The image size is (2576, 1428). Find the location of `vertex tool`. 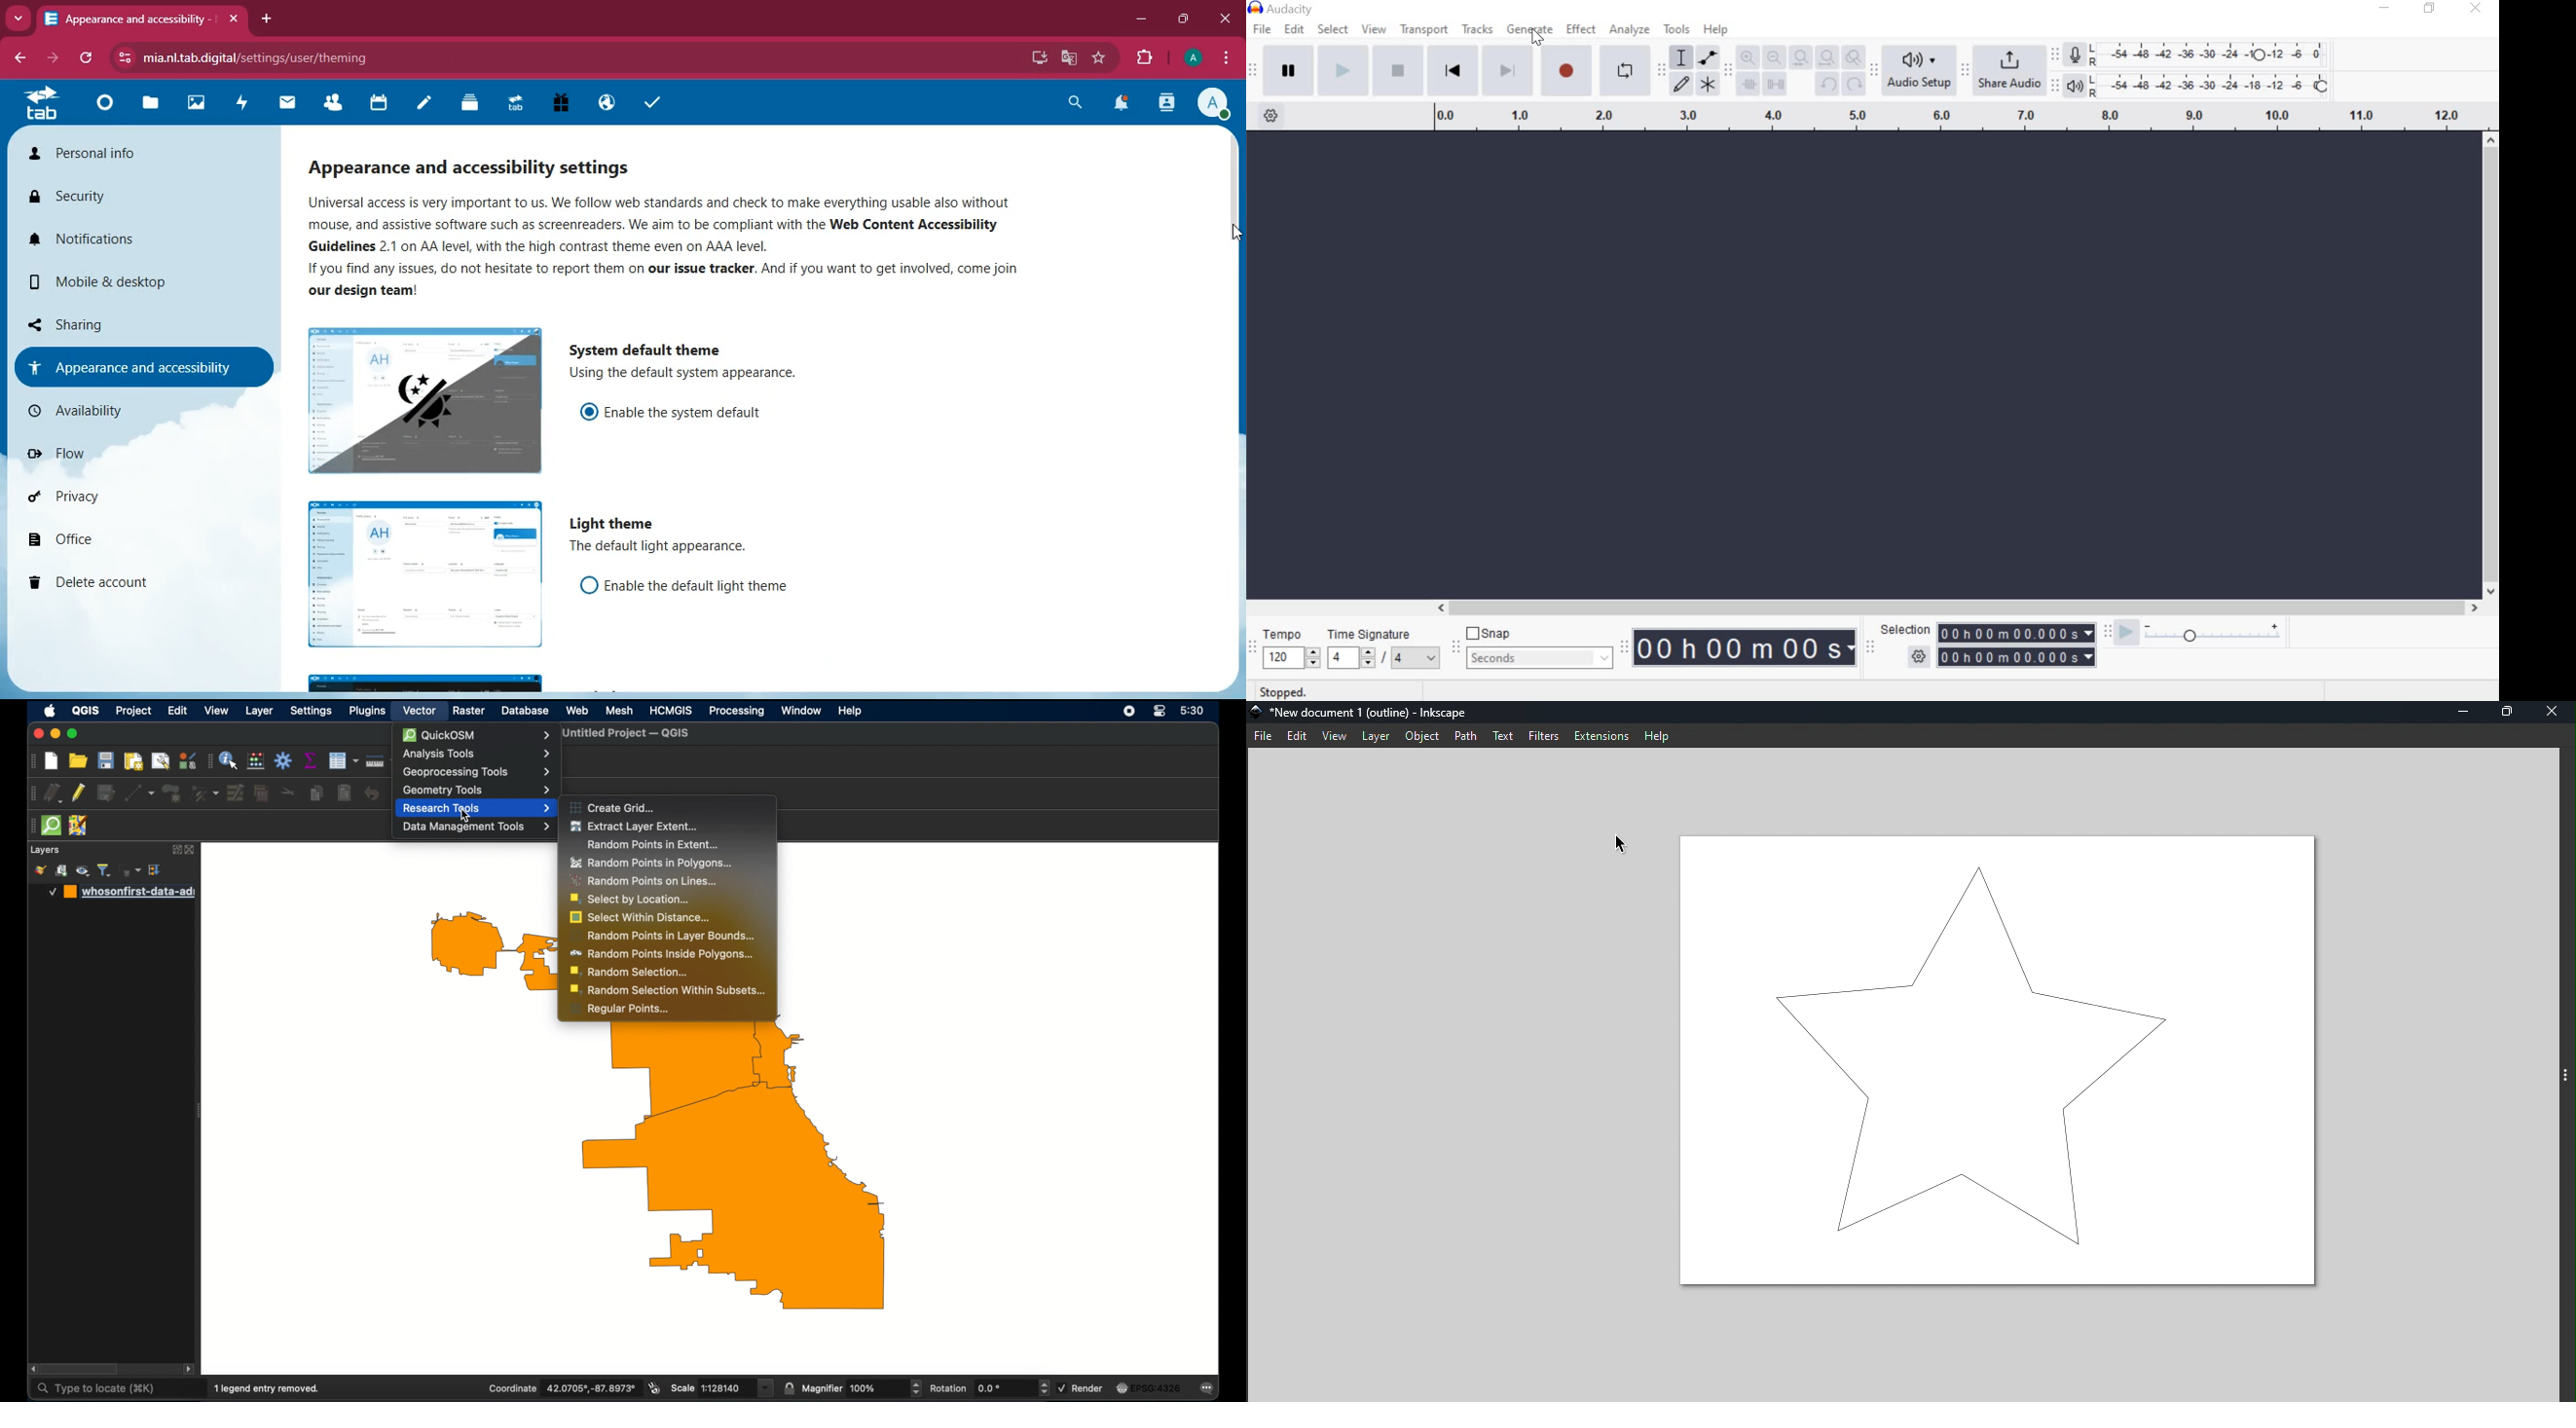

vertex tool is located at coordinates (204, 792).